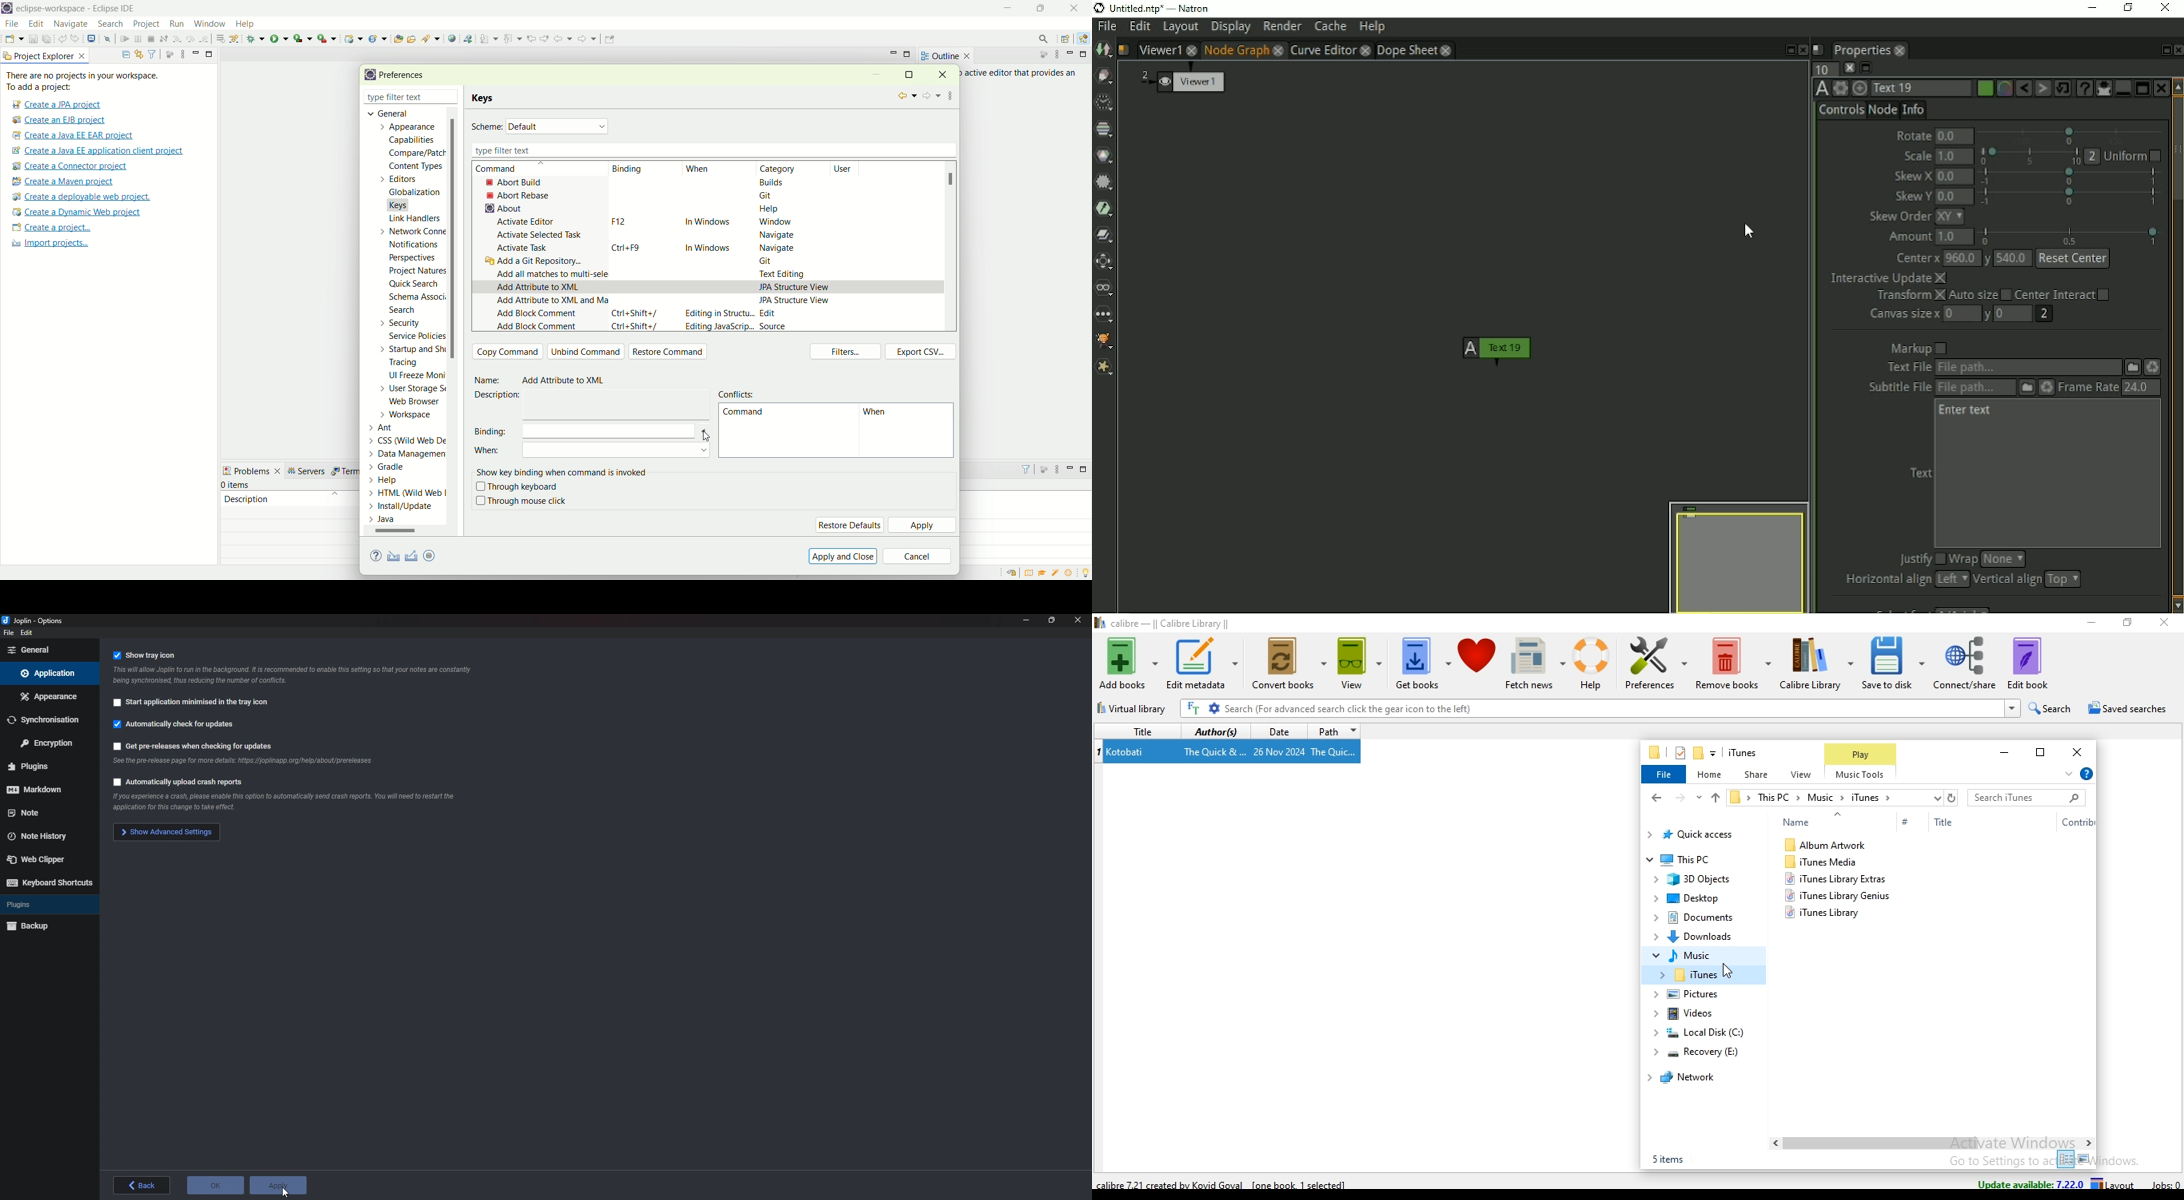 The height and width of the screenshot is (1204, 2184). Describe the element at coordinates (1699, 919) in the screenshot. I see `documents` at that location.